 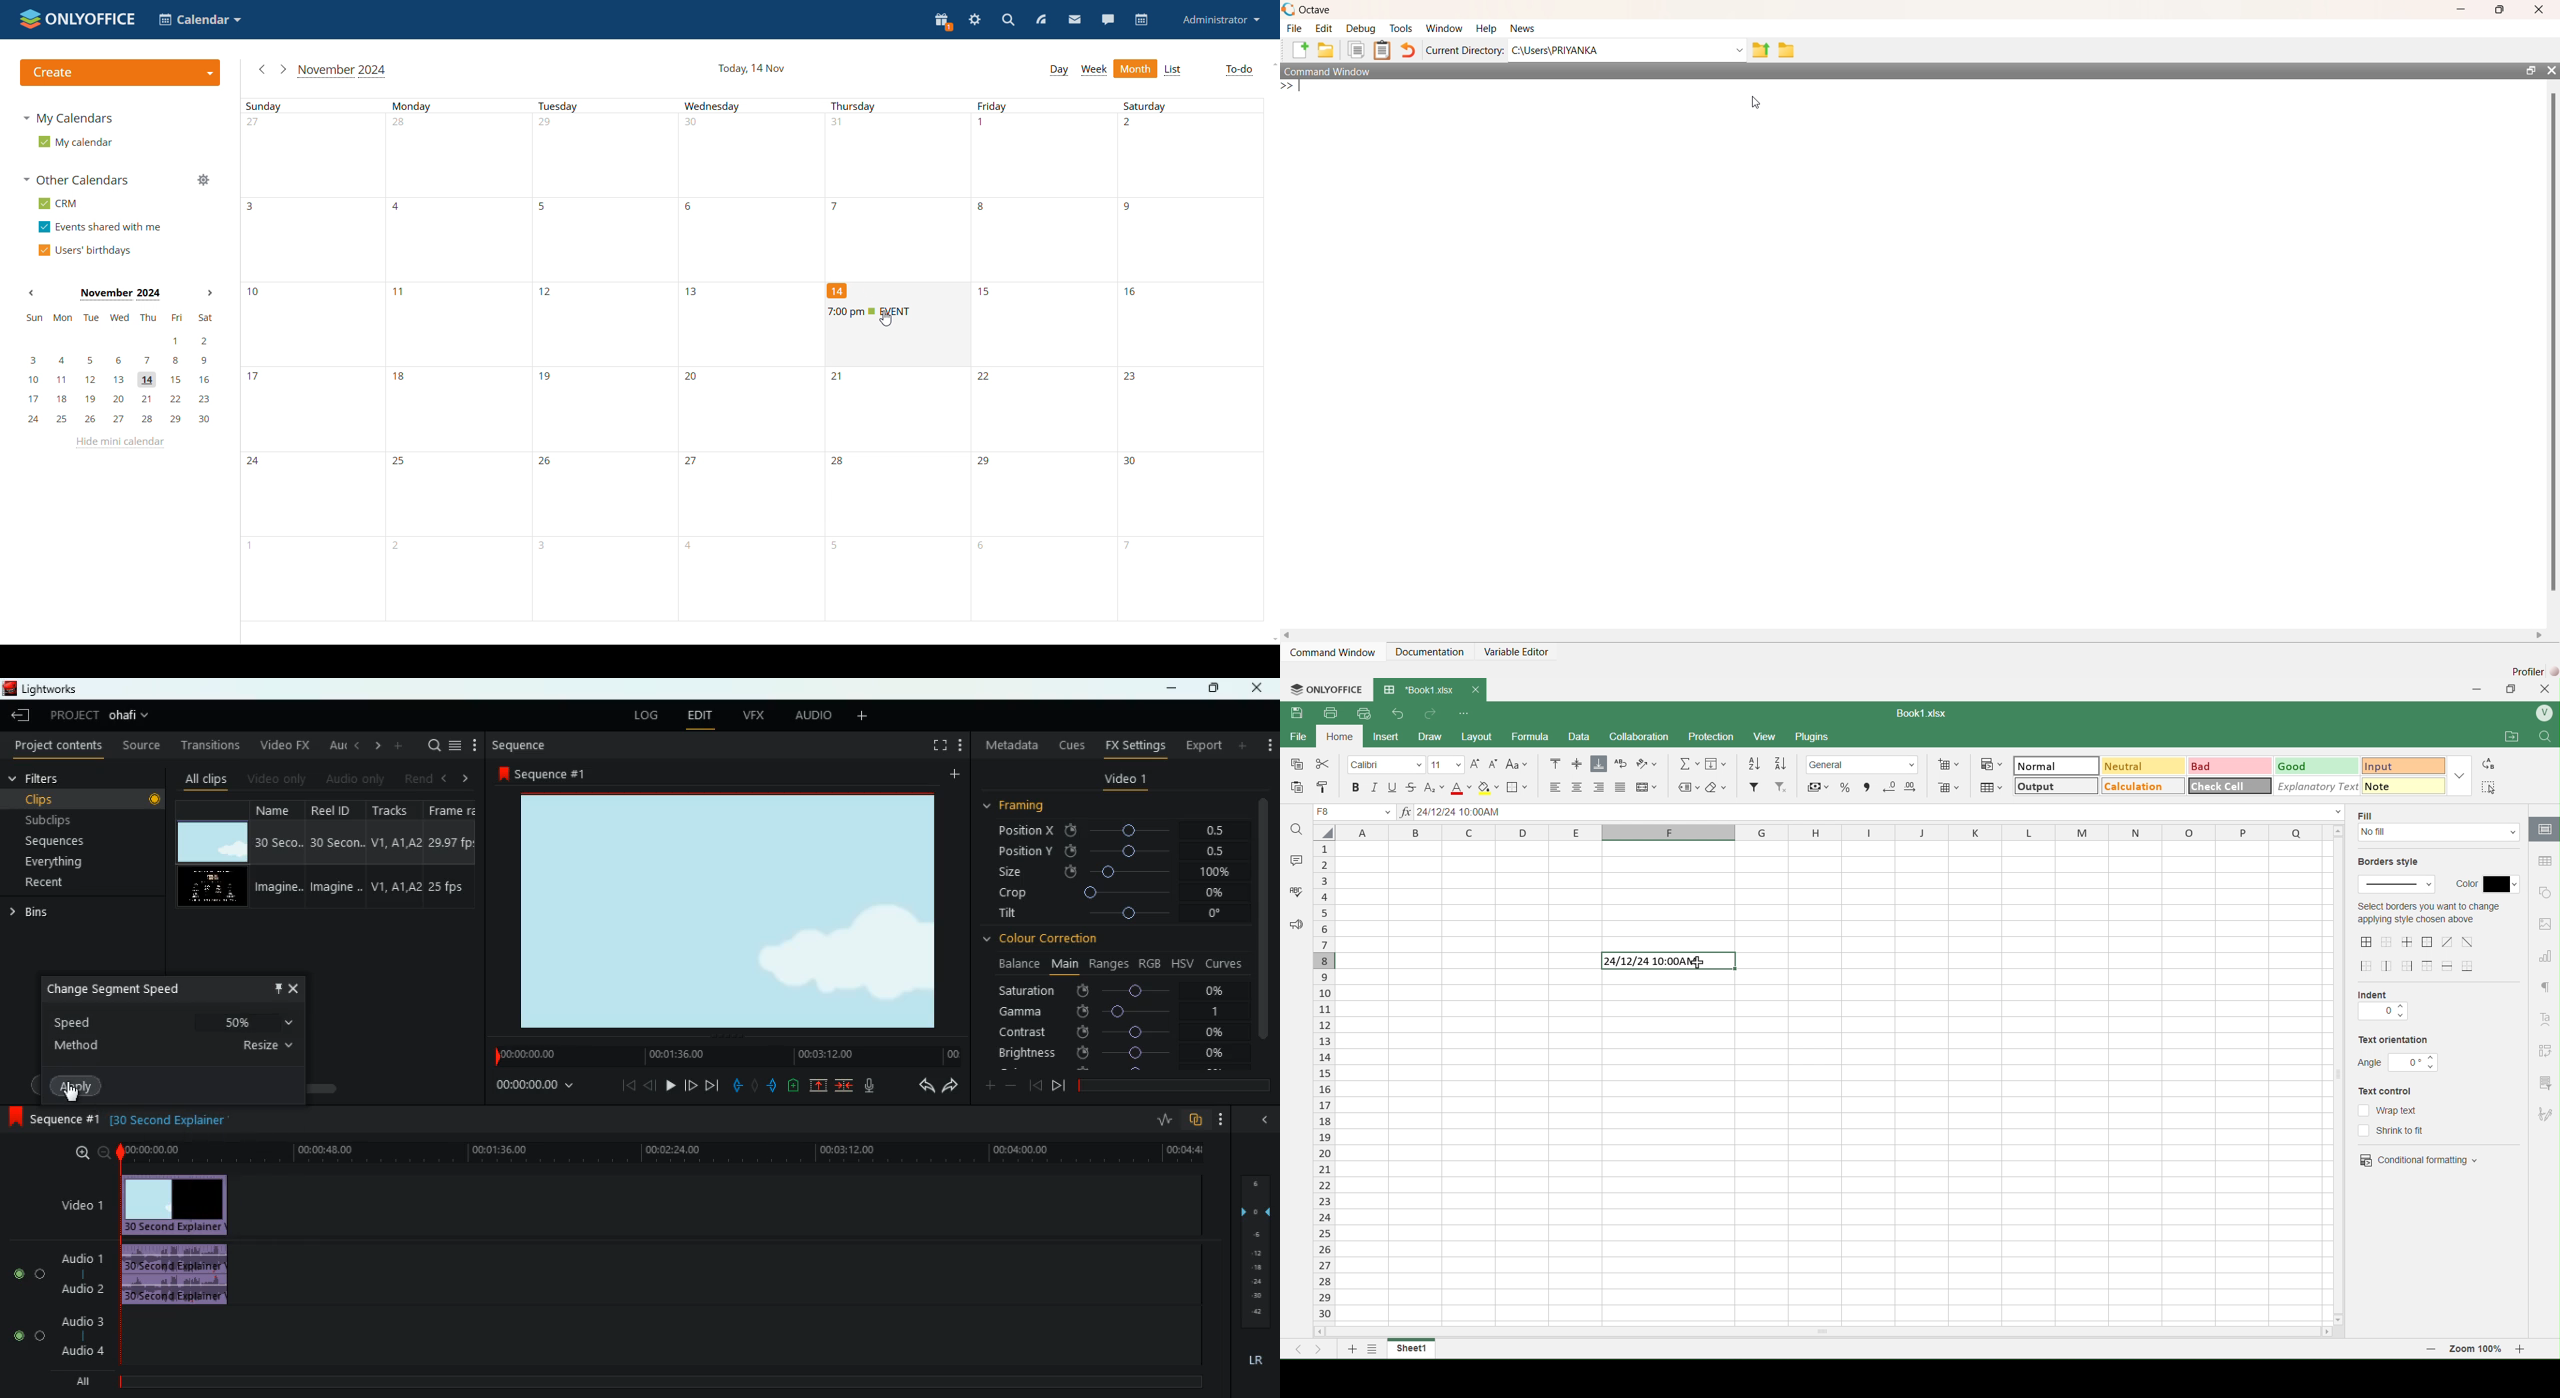 What do you see at coordinates (2428, 916) in the screenshot?
I see `select borders you wantto chnage applying style chosen above` at bounding box center [2428, 916].